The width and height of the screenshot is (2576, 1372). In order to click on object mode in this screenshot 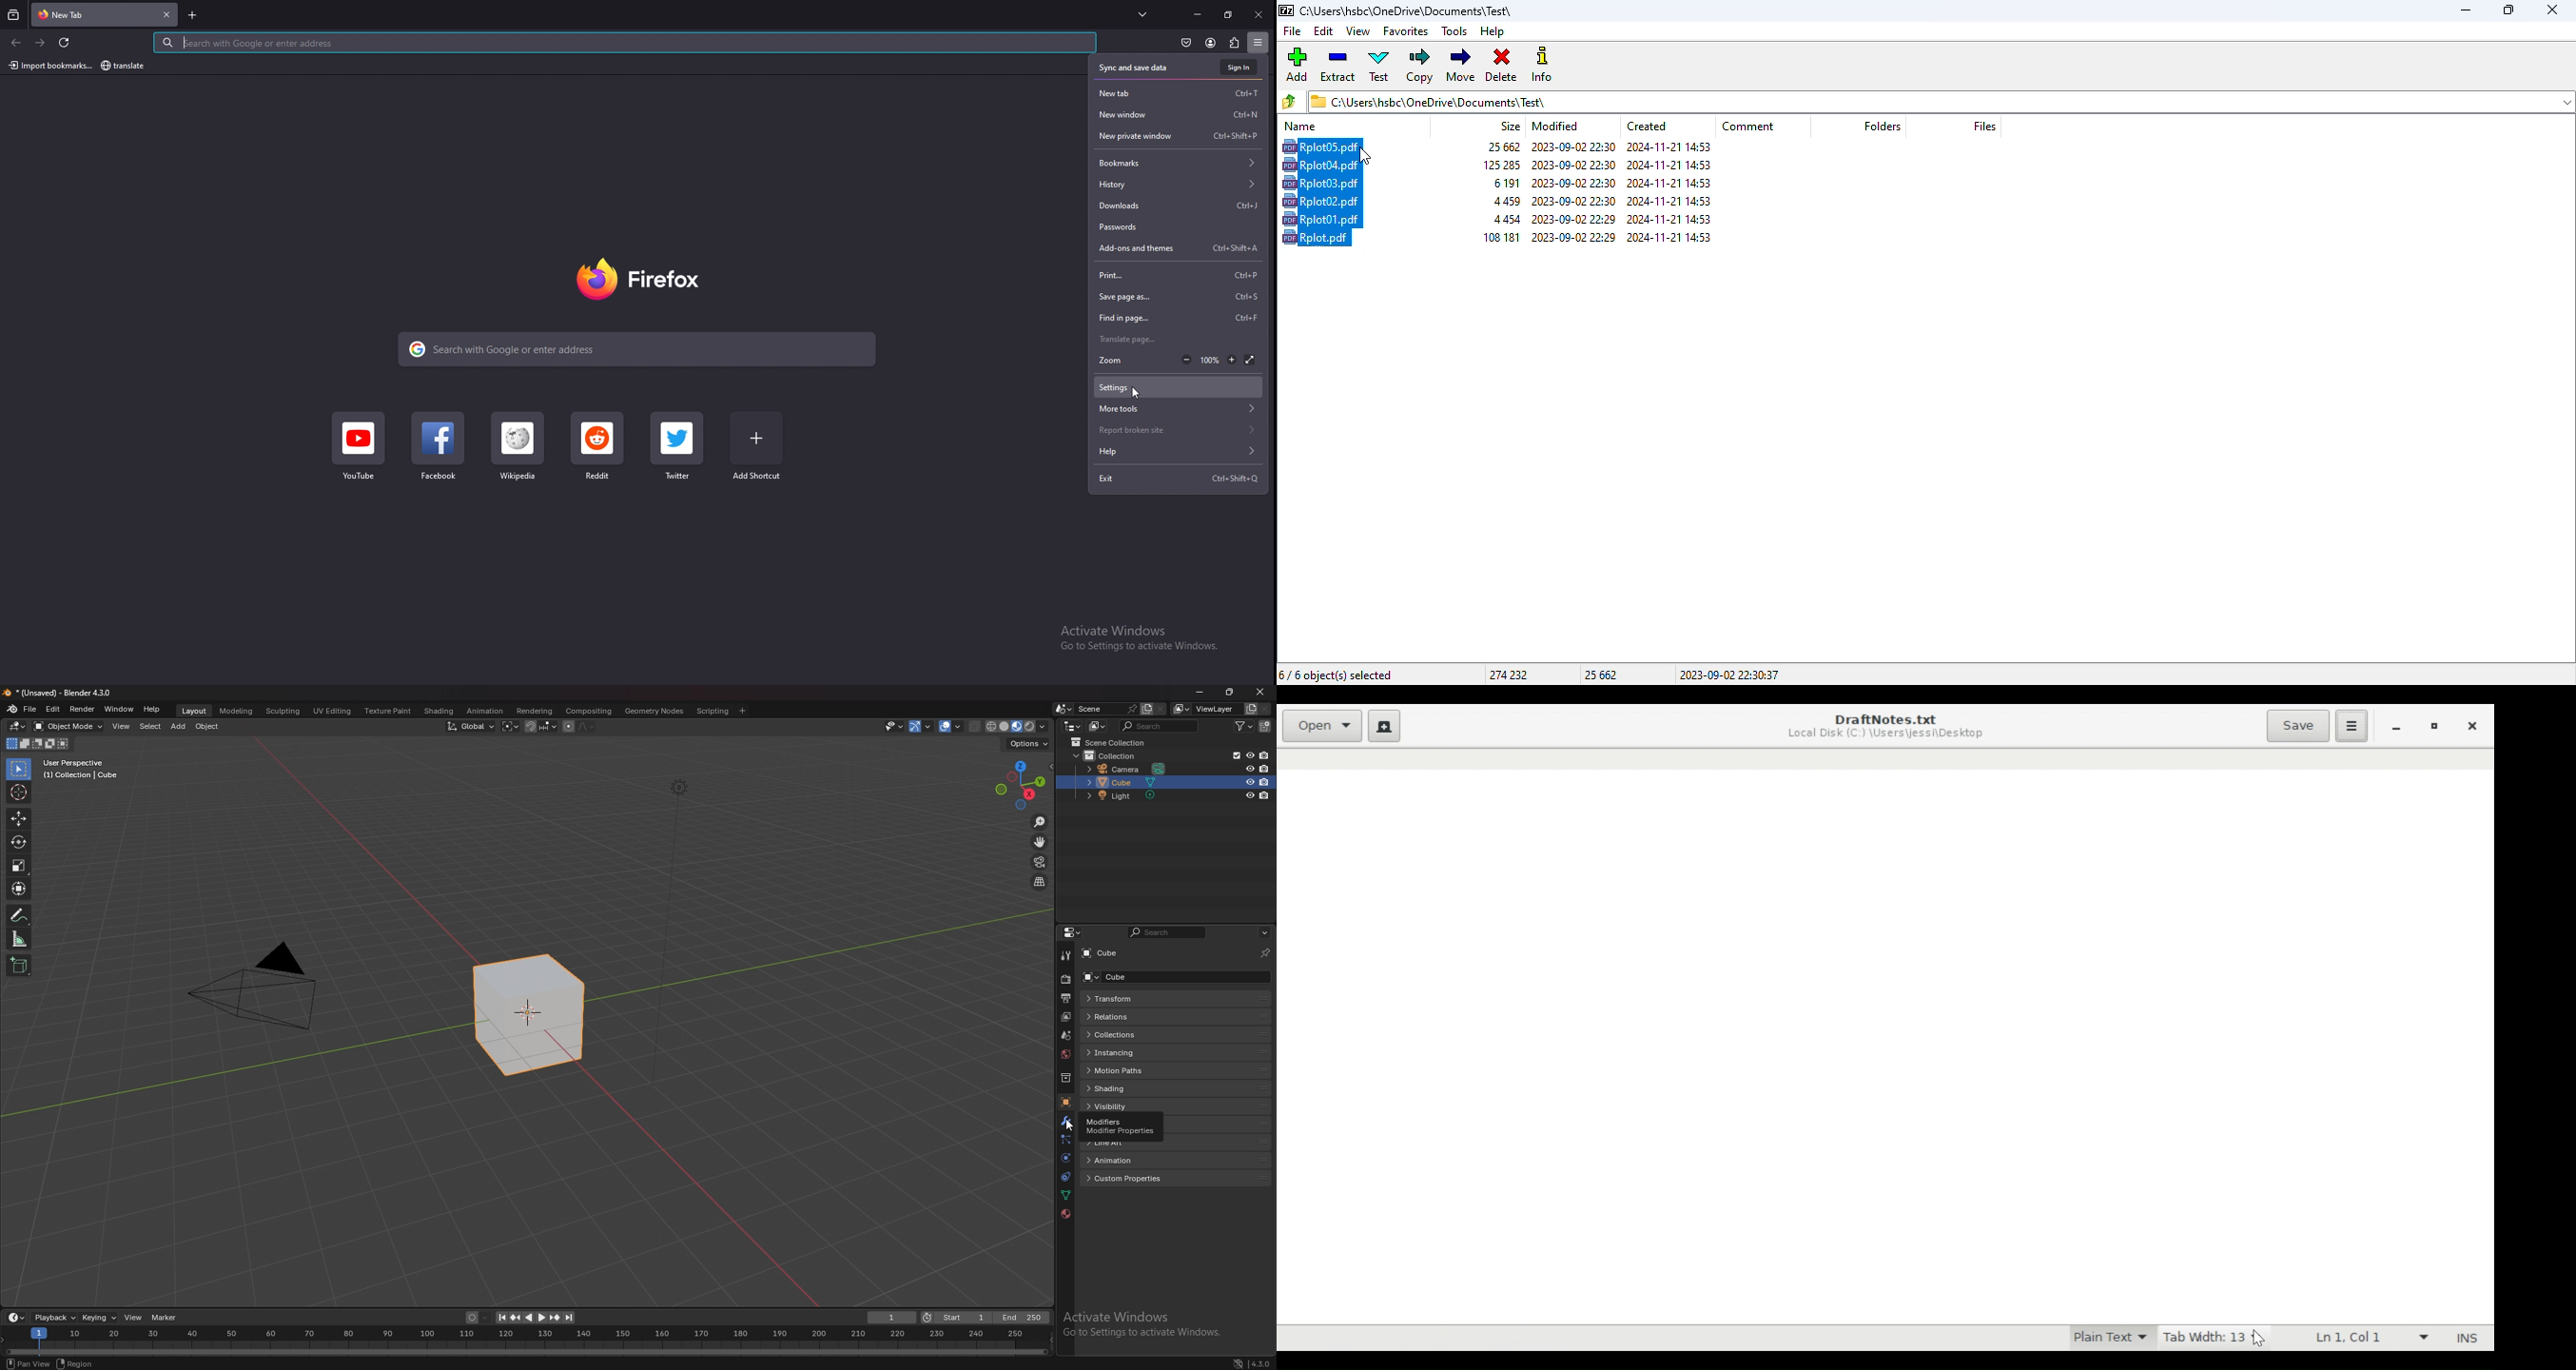, I will do `click(68, 726)`.